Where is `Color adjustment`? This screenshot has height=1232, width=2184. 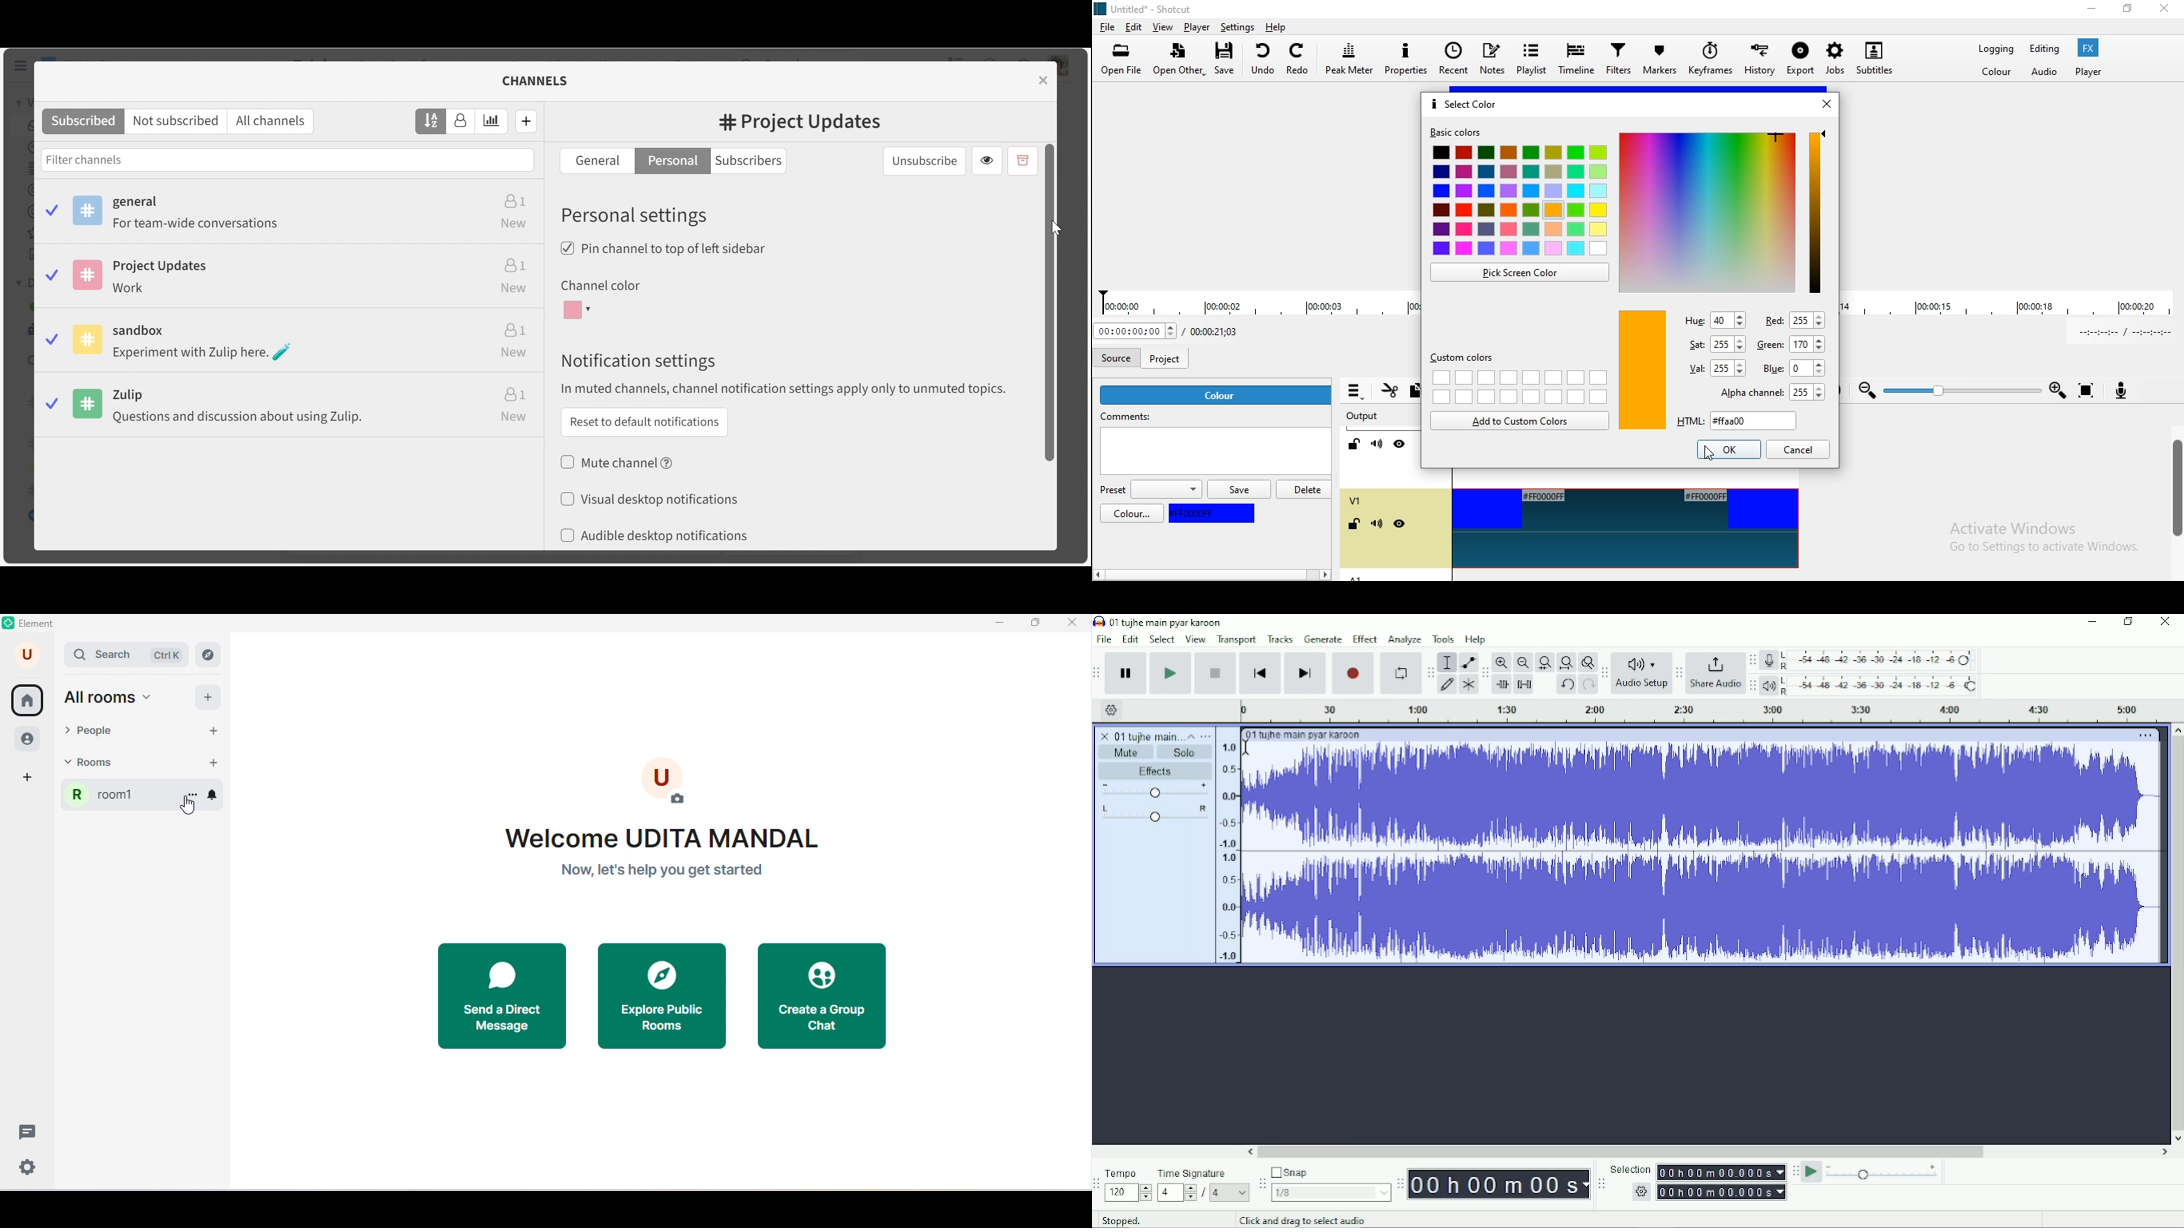
Color adjustment is located at coordinates (1815, 212).